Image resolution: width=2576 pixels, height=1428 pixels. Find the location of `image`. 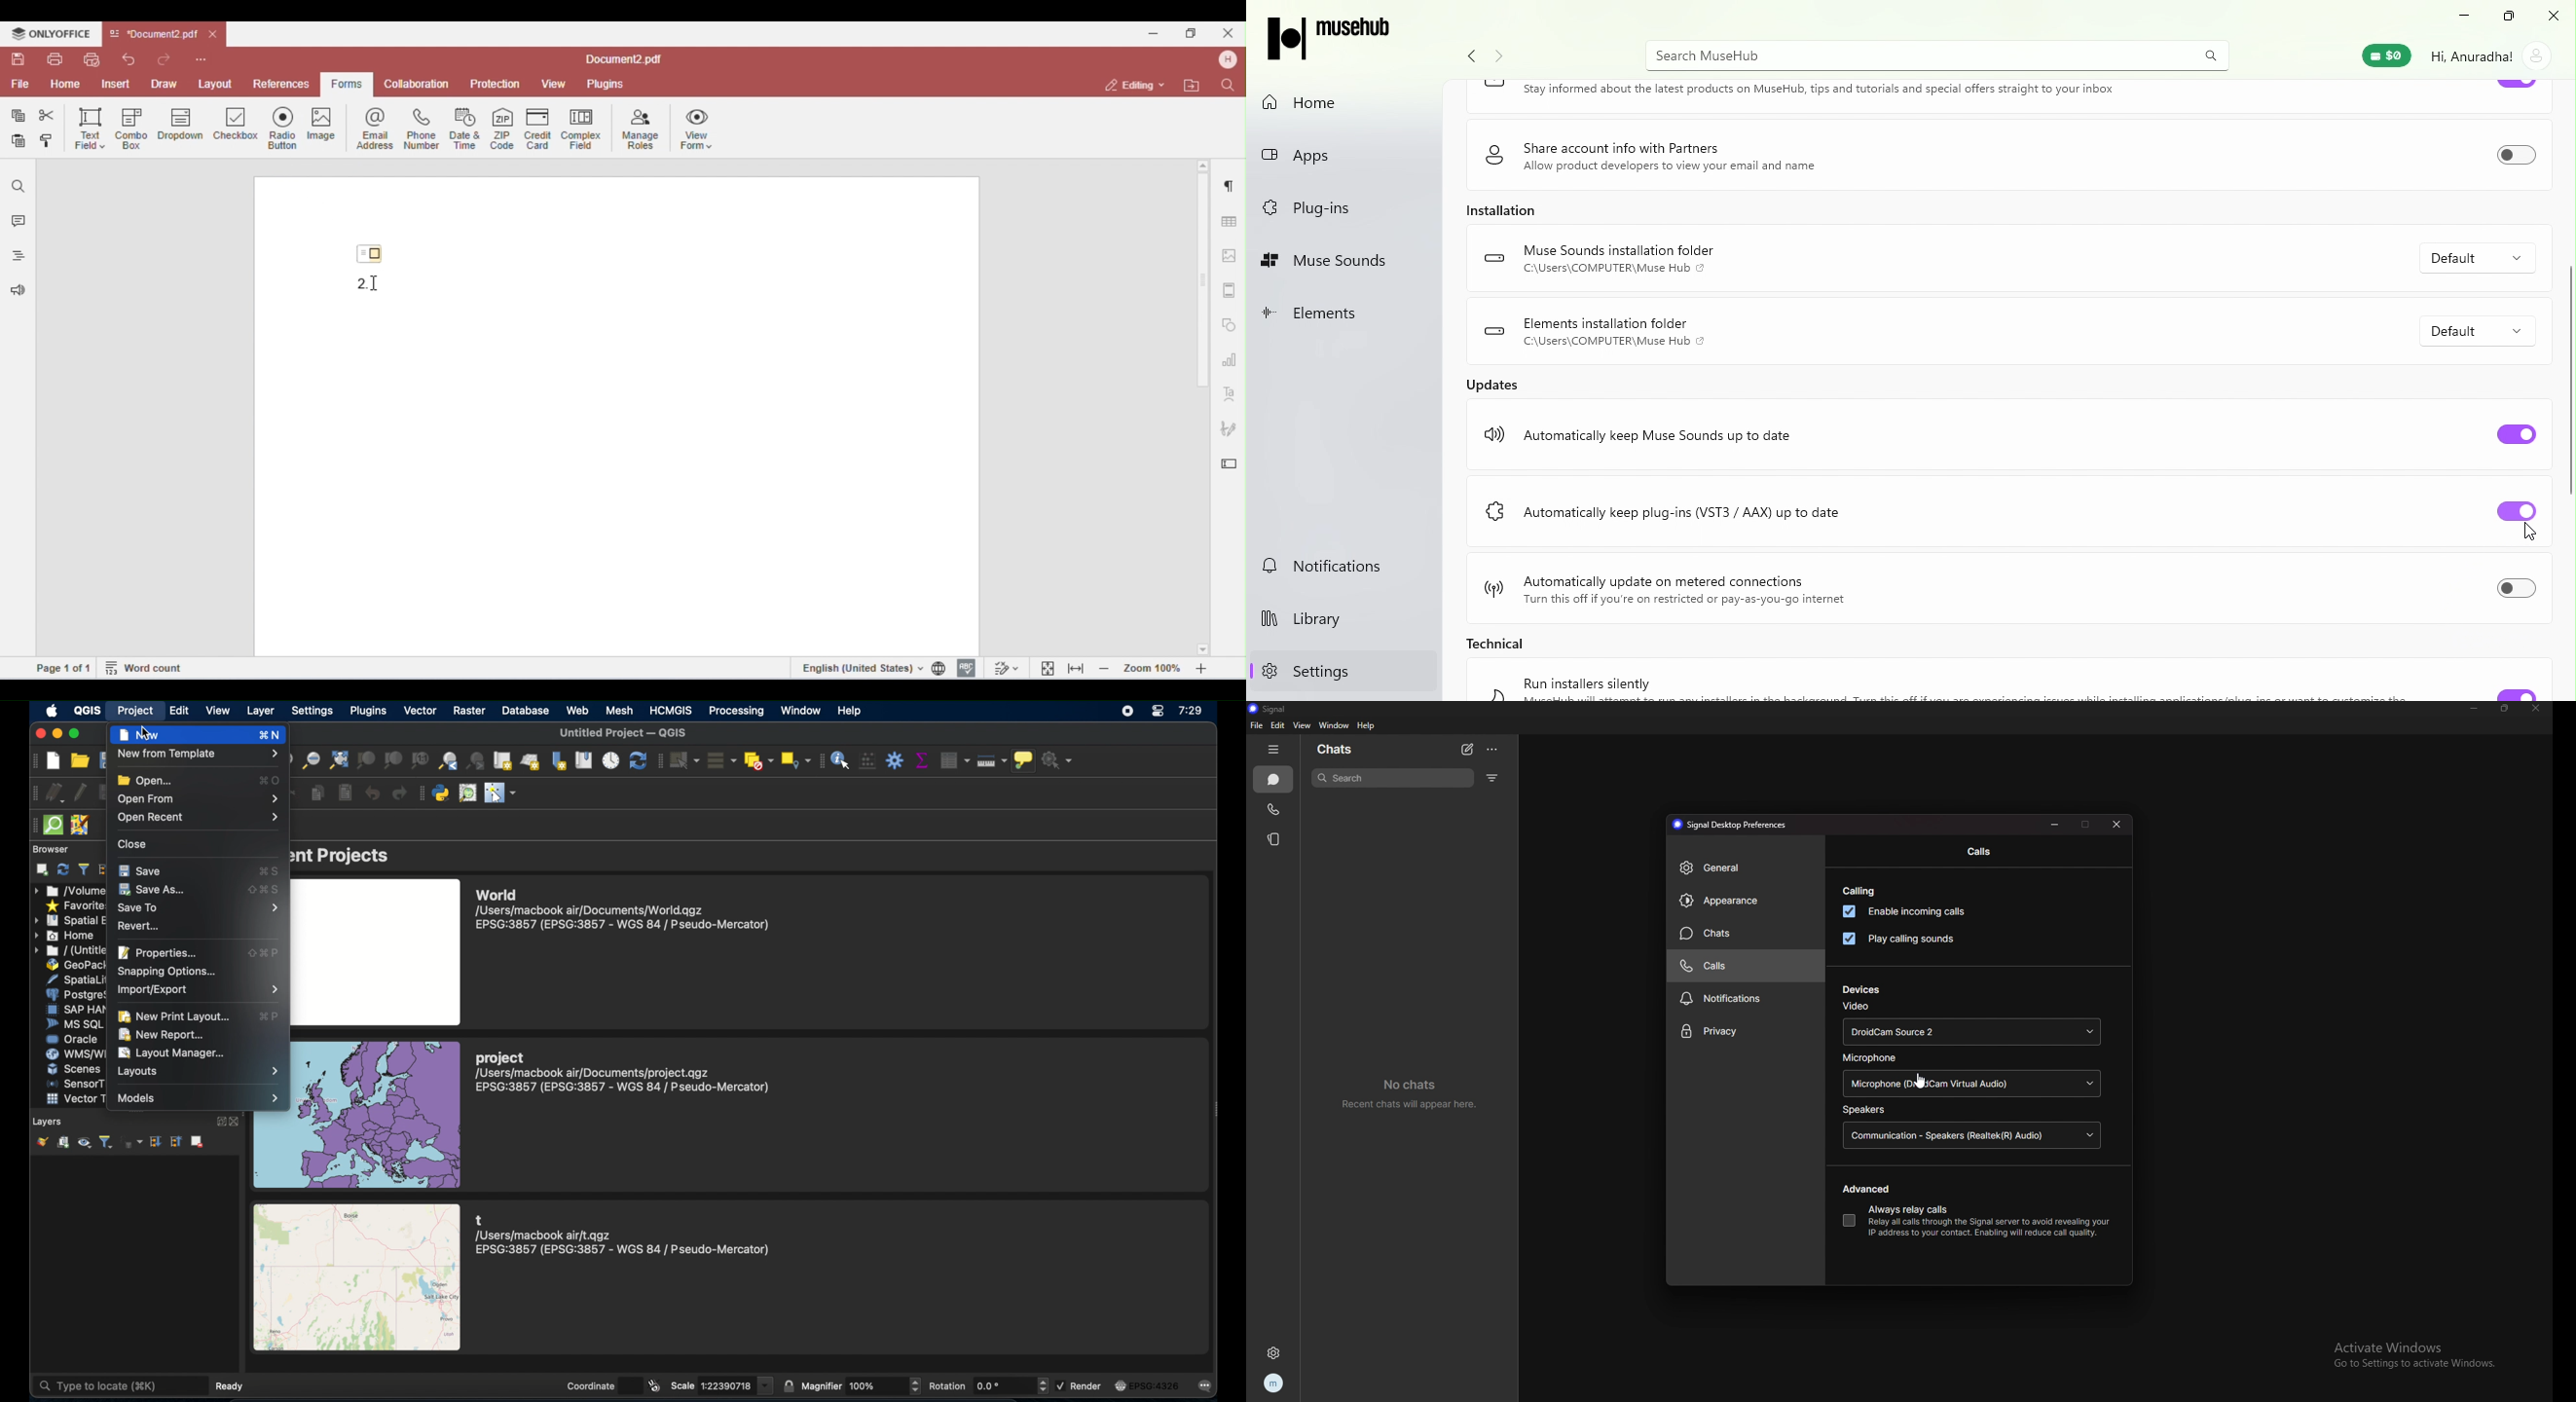

image is located at coordinates (357, 1277).